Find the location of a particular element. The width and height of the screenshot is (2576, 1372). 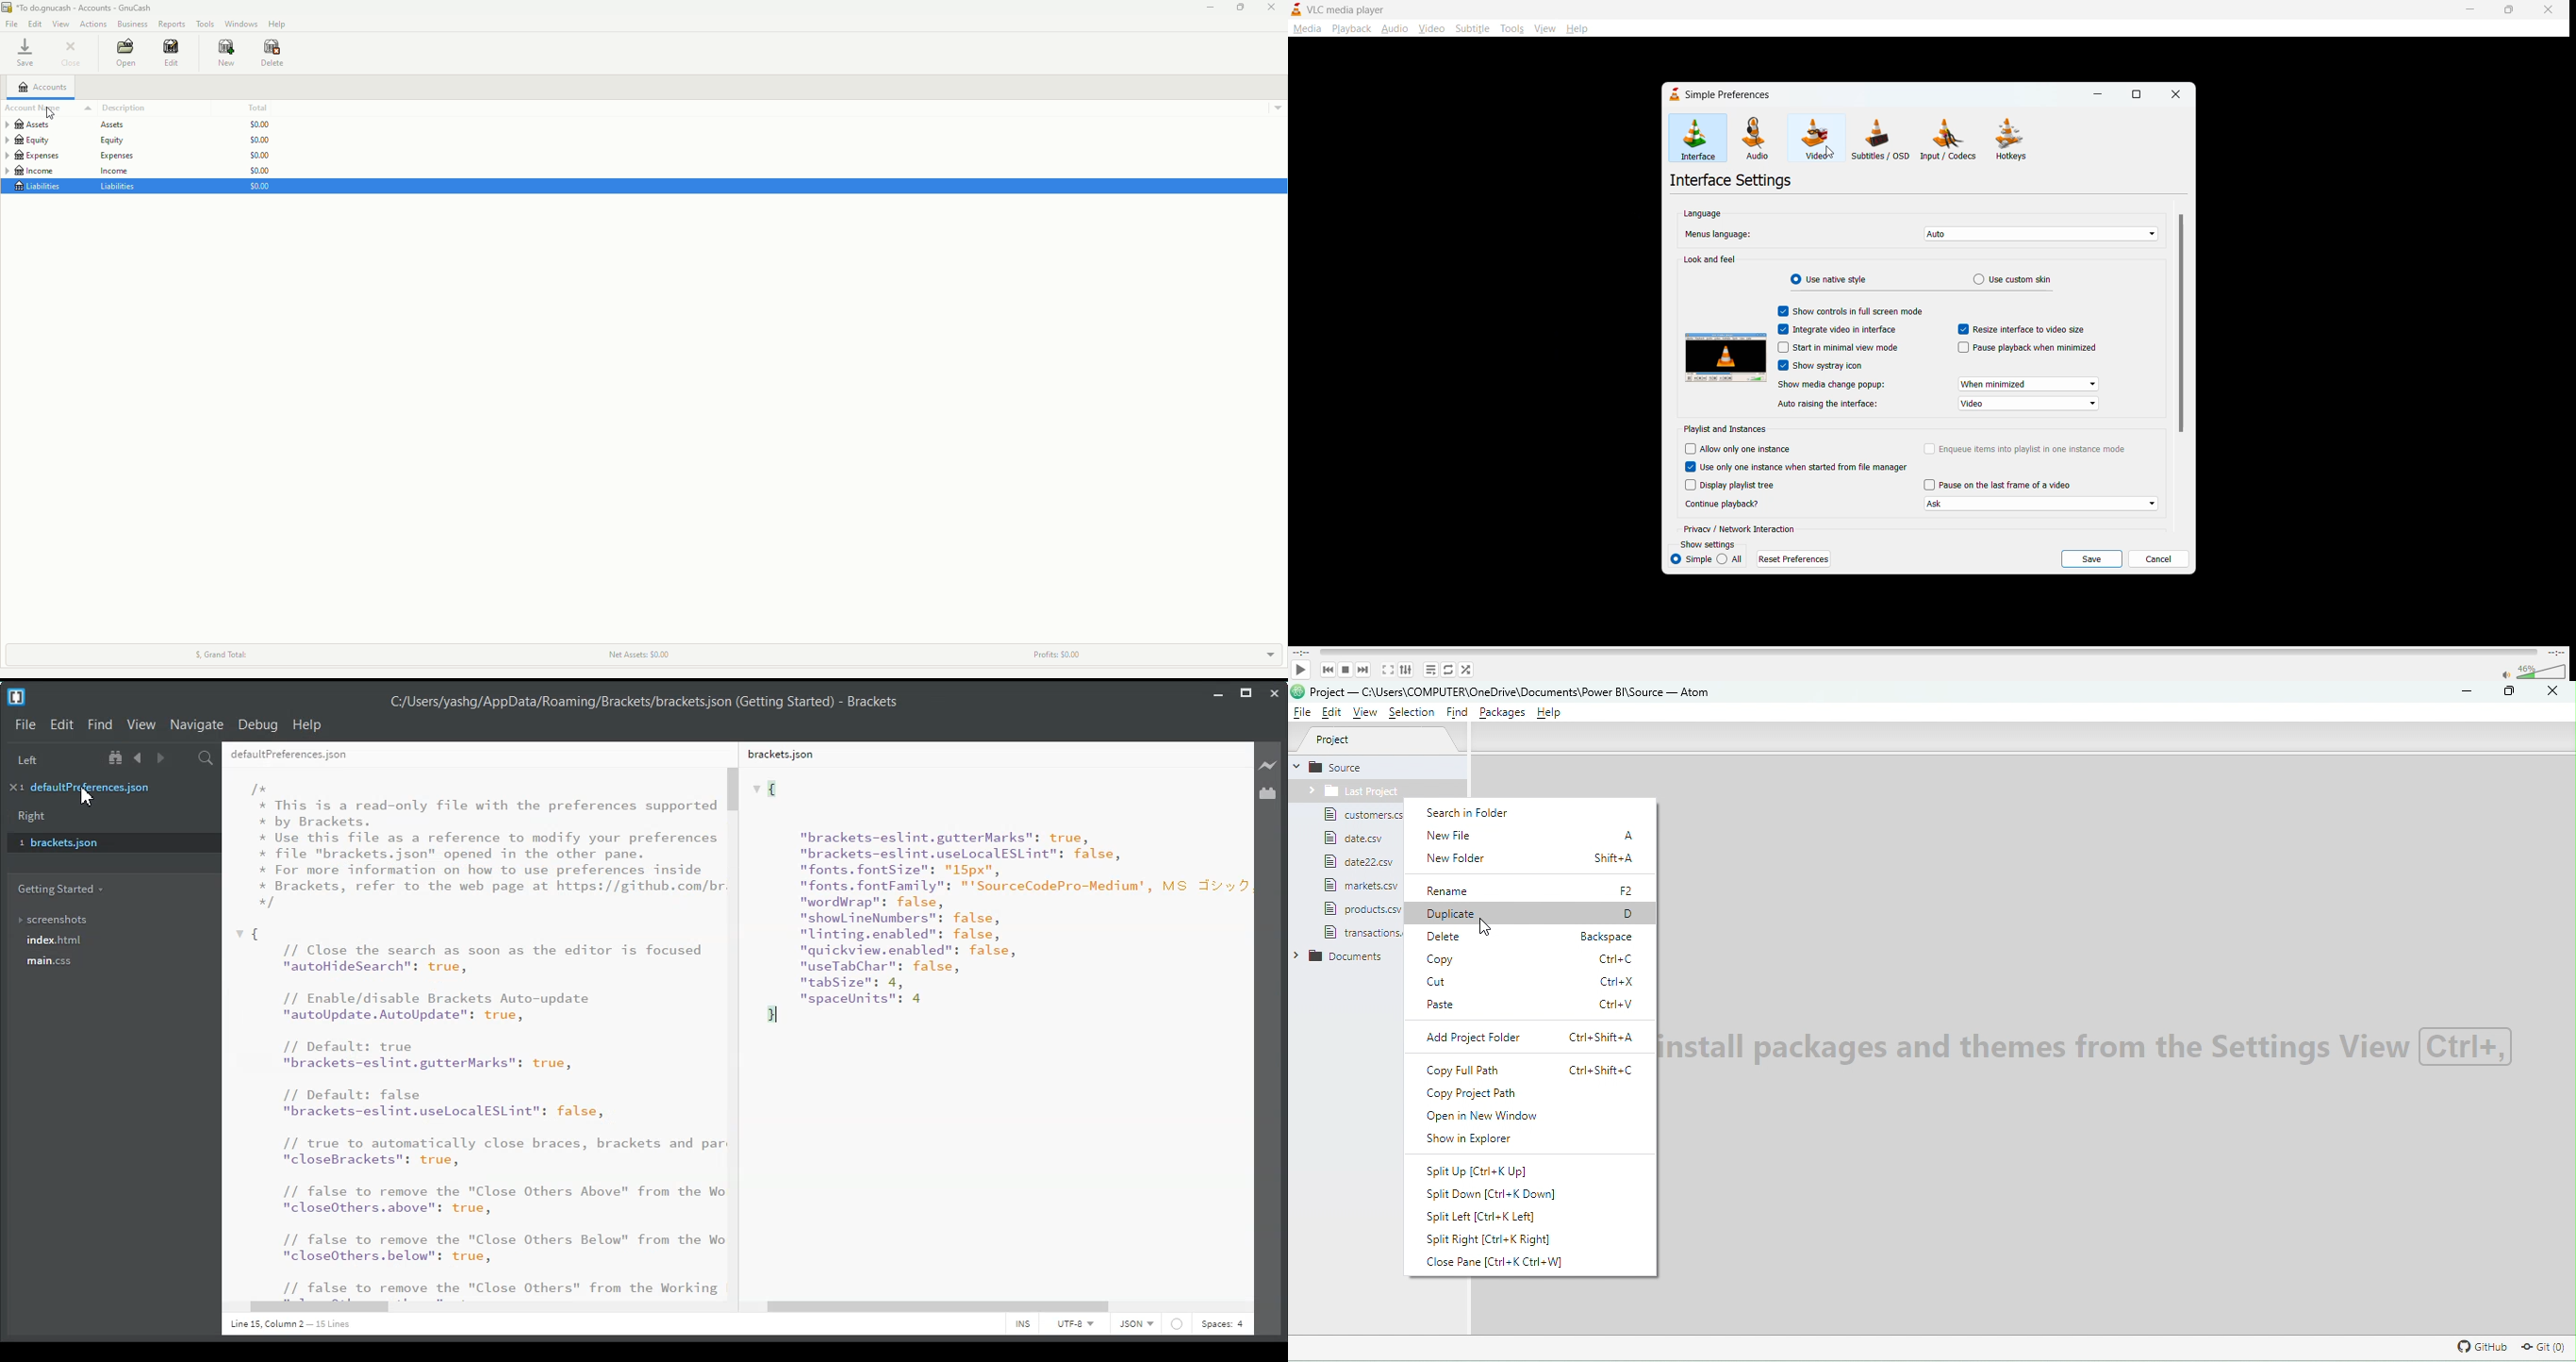

Profits is located at coordinates (1057, 653).